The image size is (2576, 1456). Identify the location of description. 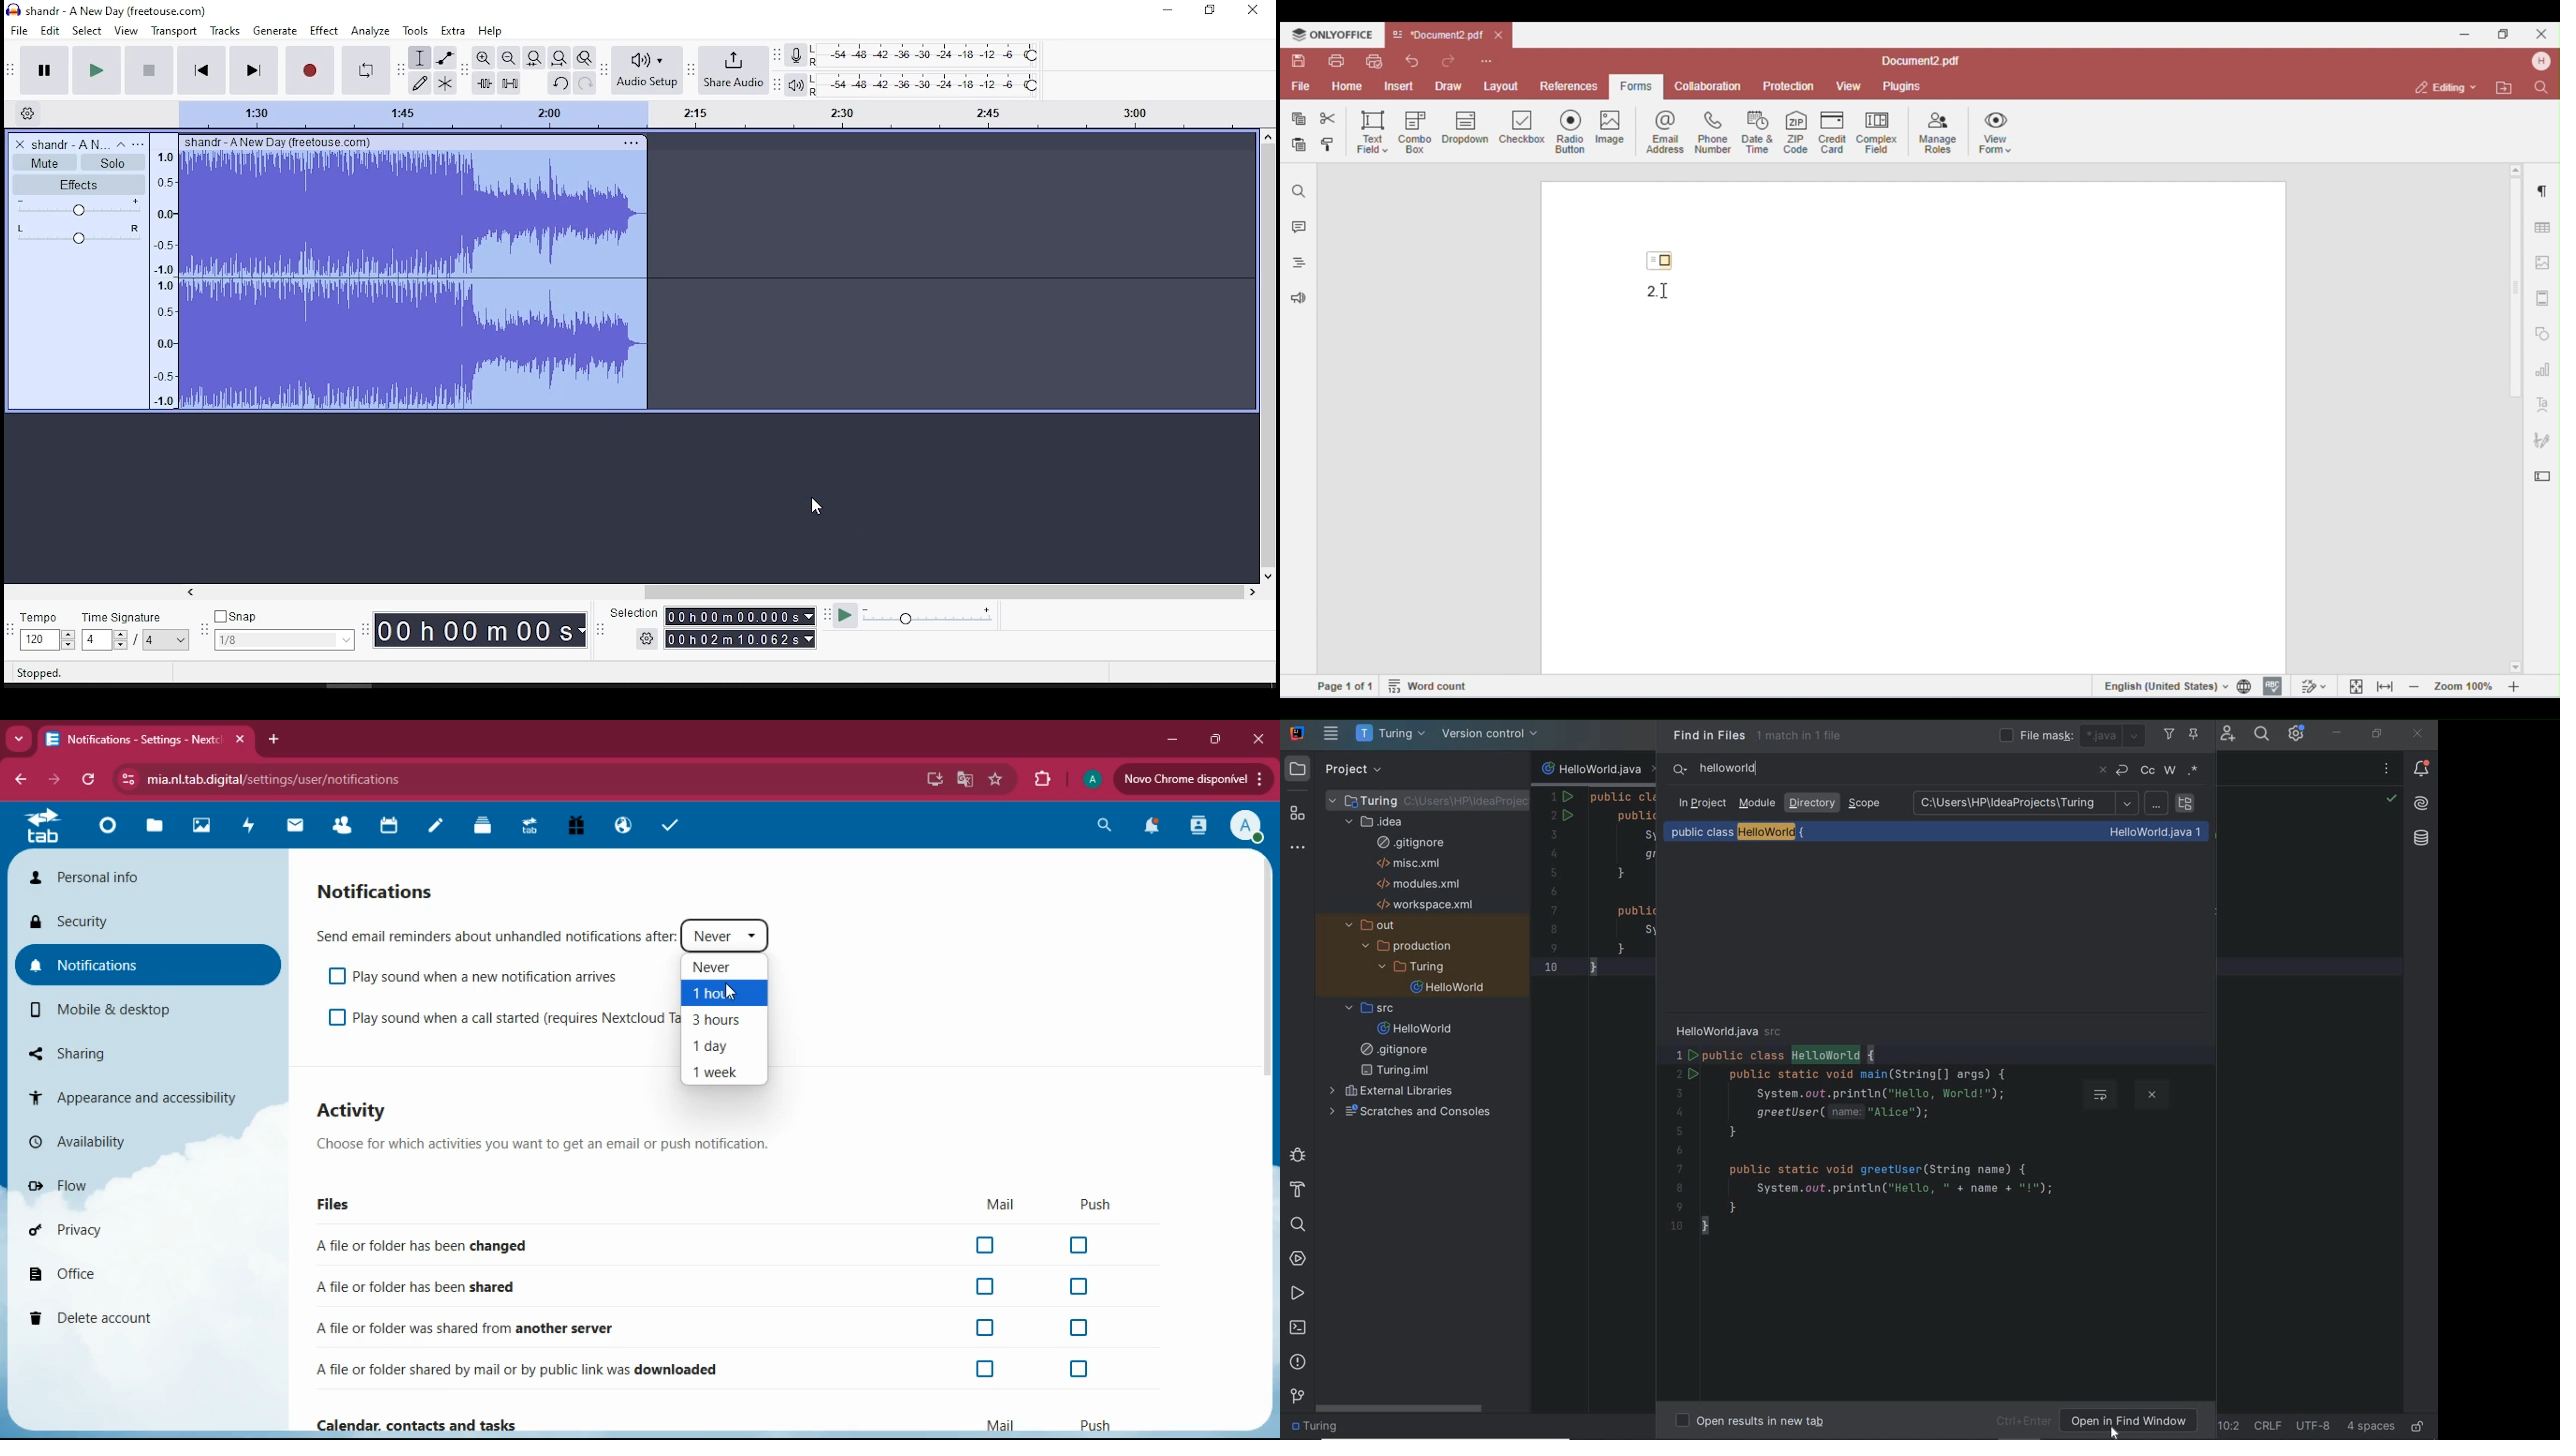
(558, 1143).